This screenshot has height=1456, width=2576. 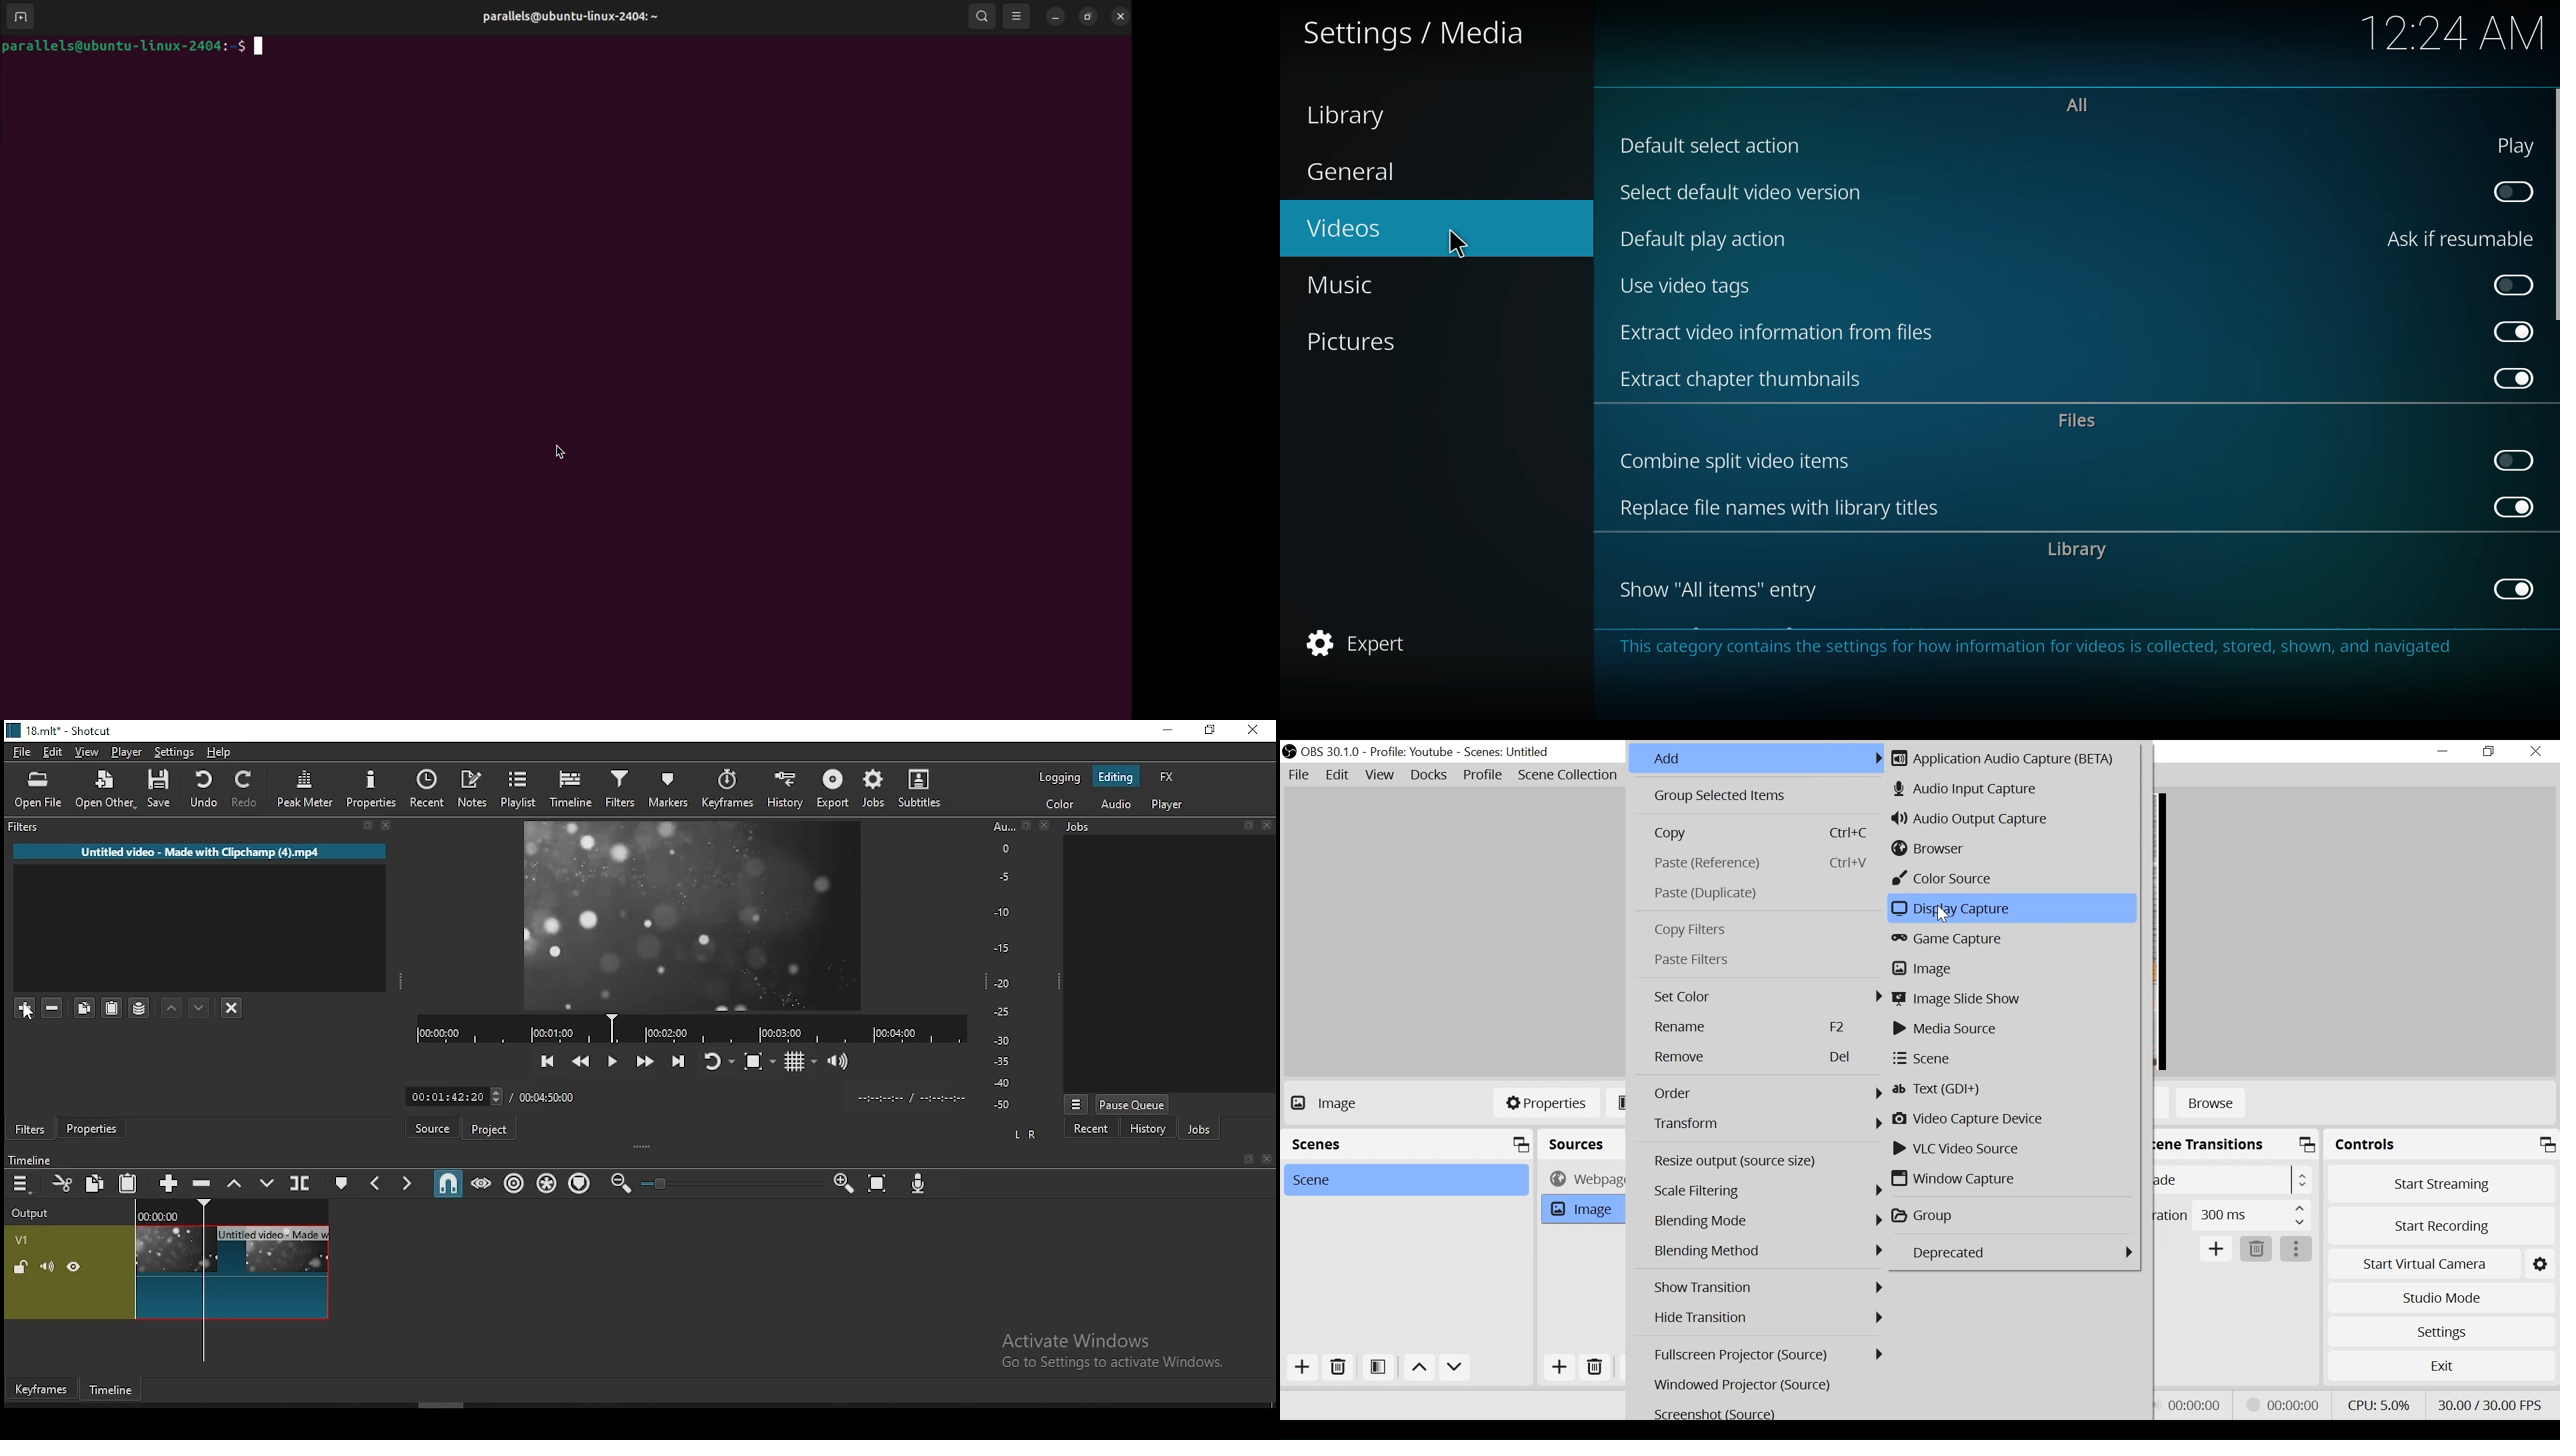 I want to click on Blending Mode, so click(x=1767, y=1251).